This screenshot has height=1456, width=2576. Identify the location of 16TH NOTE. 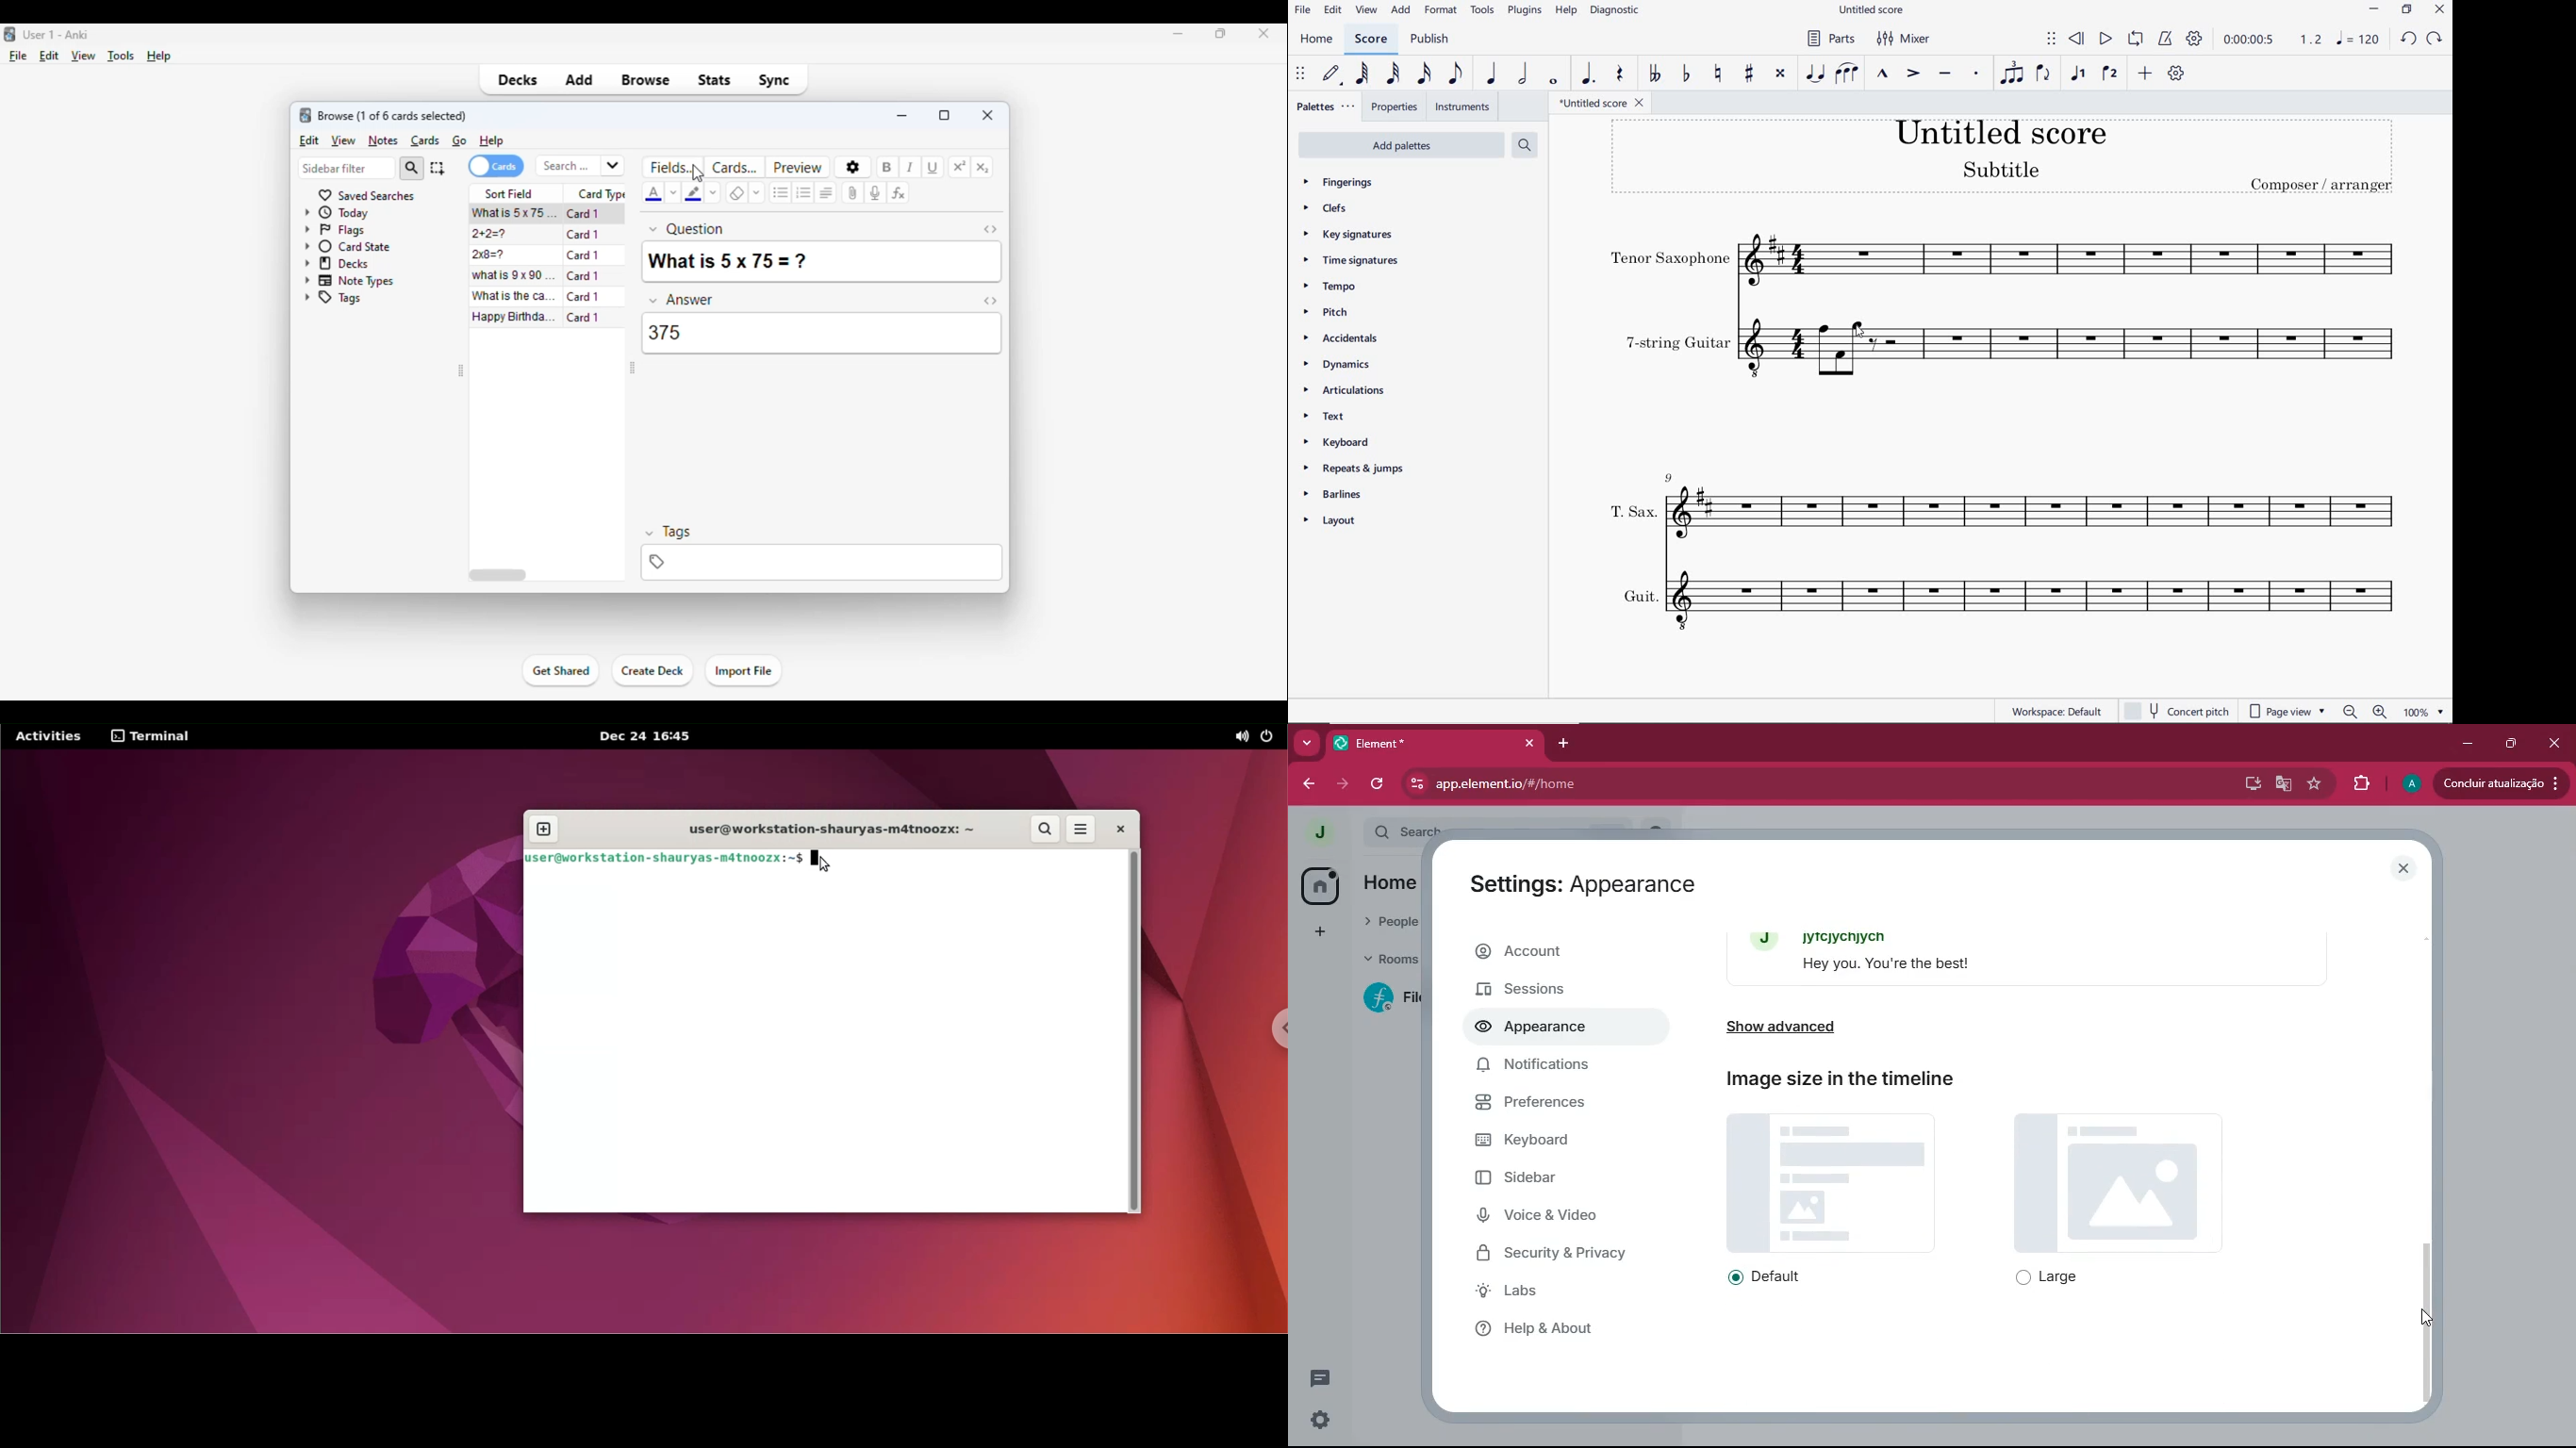
(1424, 74).